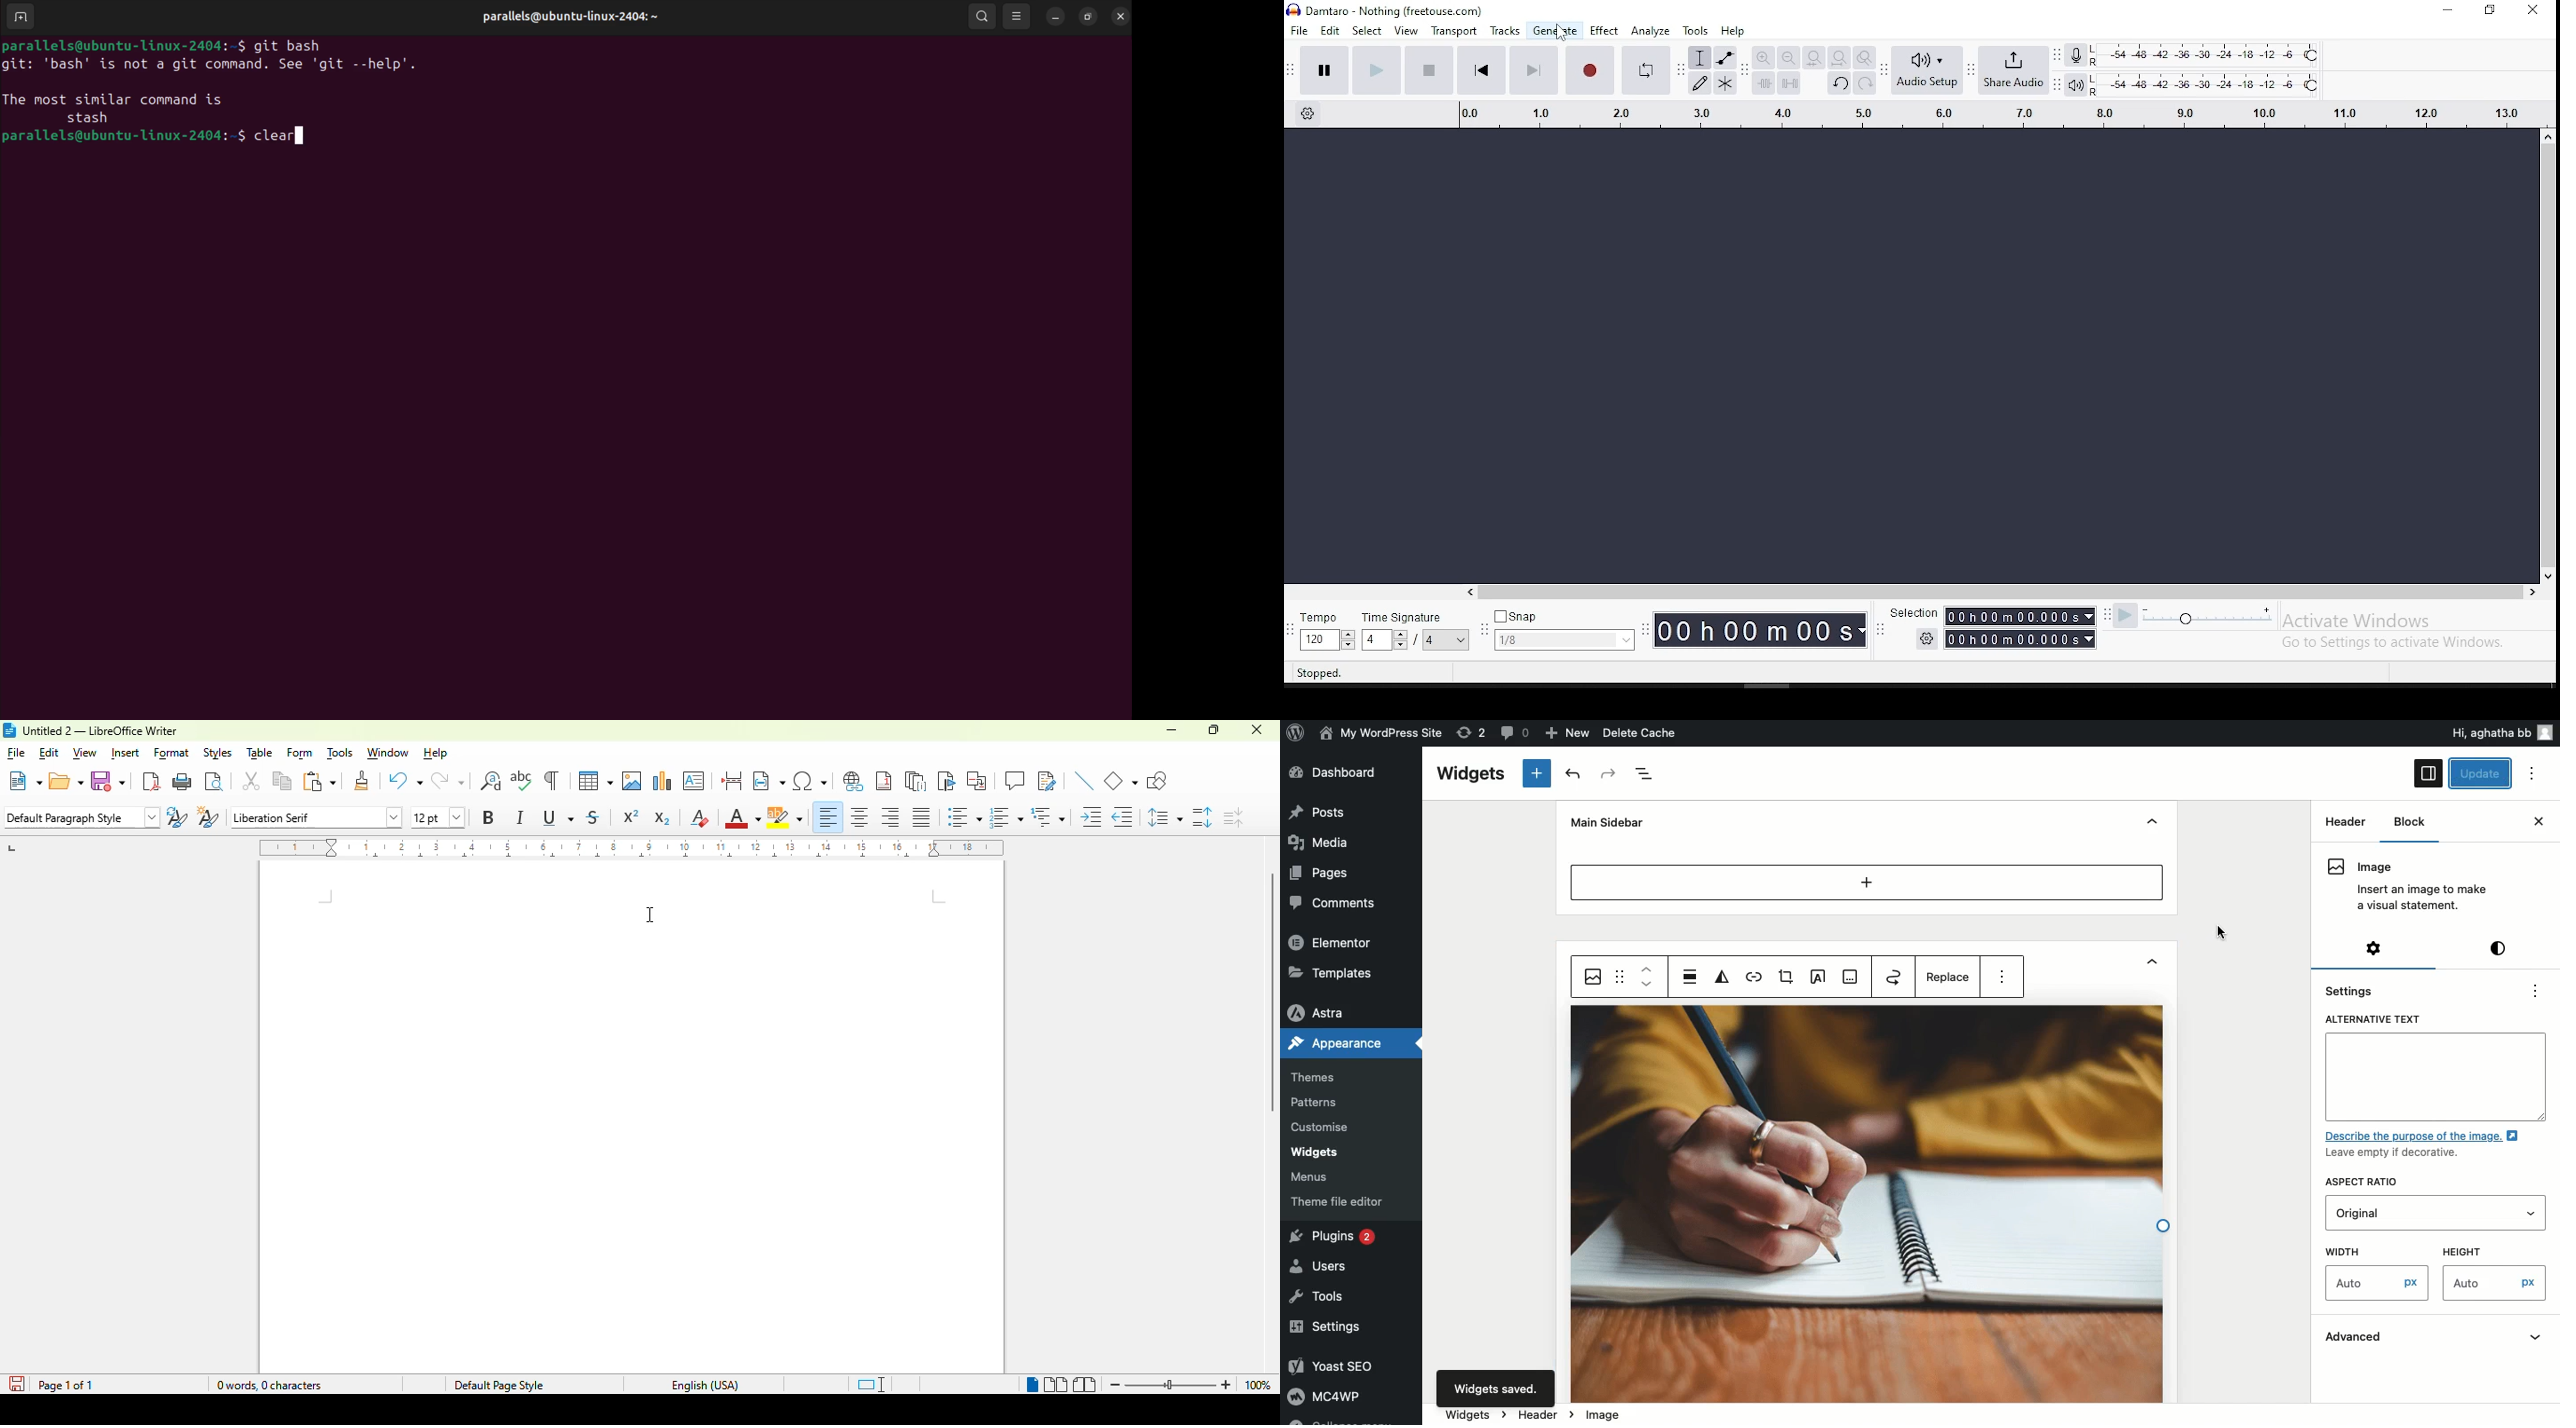 Image resolution: width=2576 pixels, height=1428 pixels. Describe the element at coordinates (1202, 817) in the screenshot. I see `increase paragraph spacing` at that location.